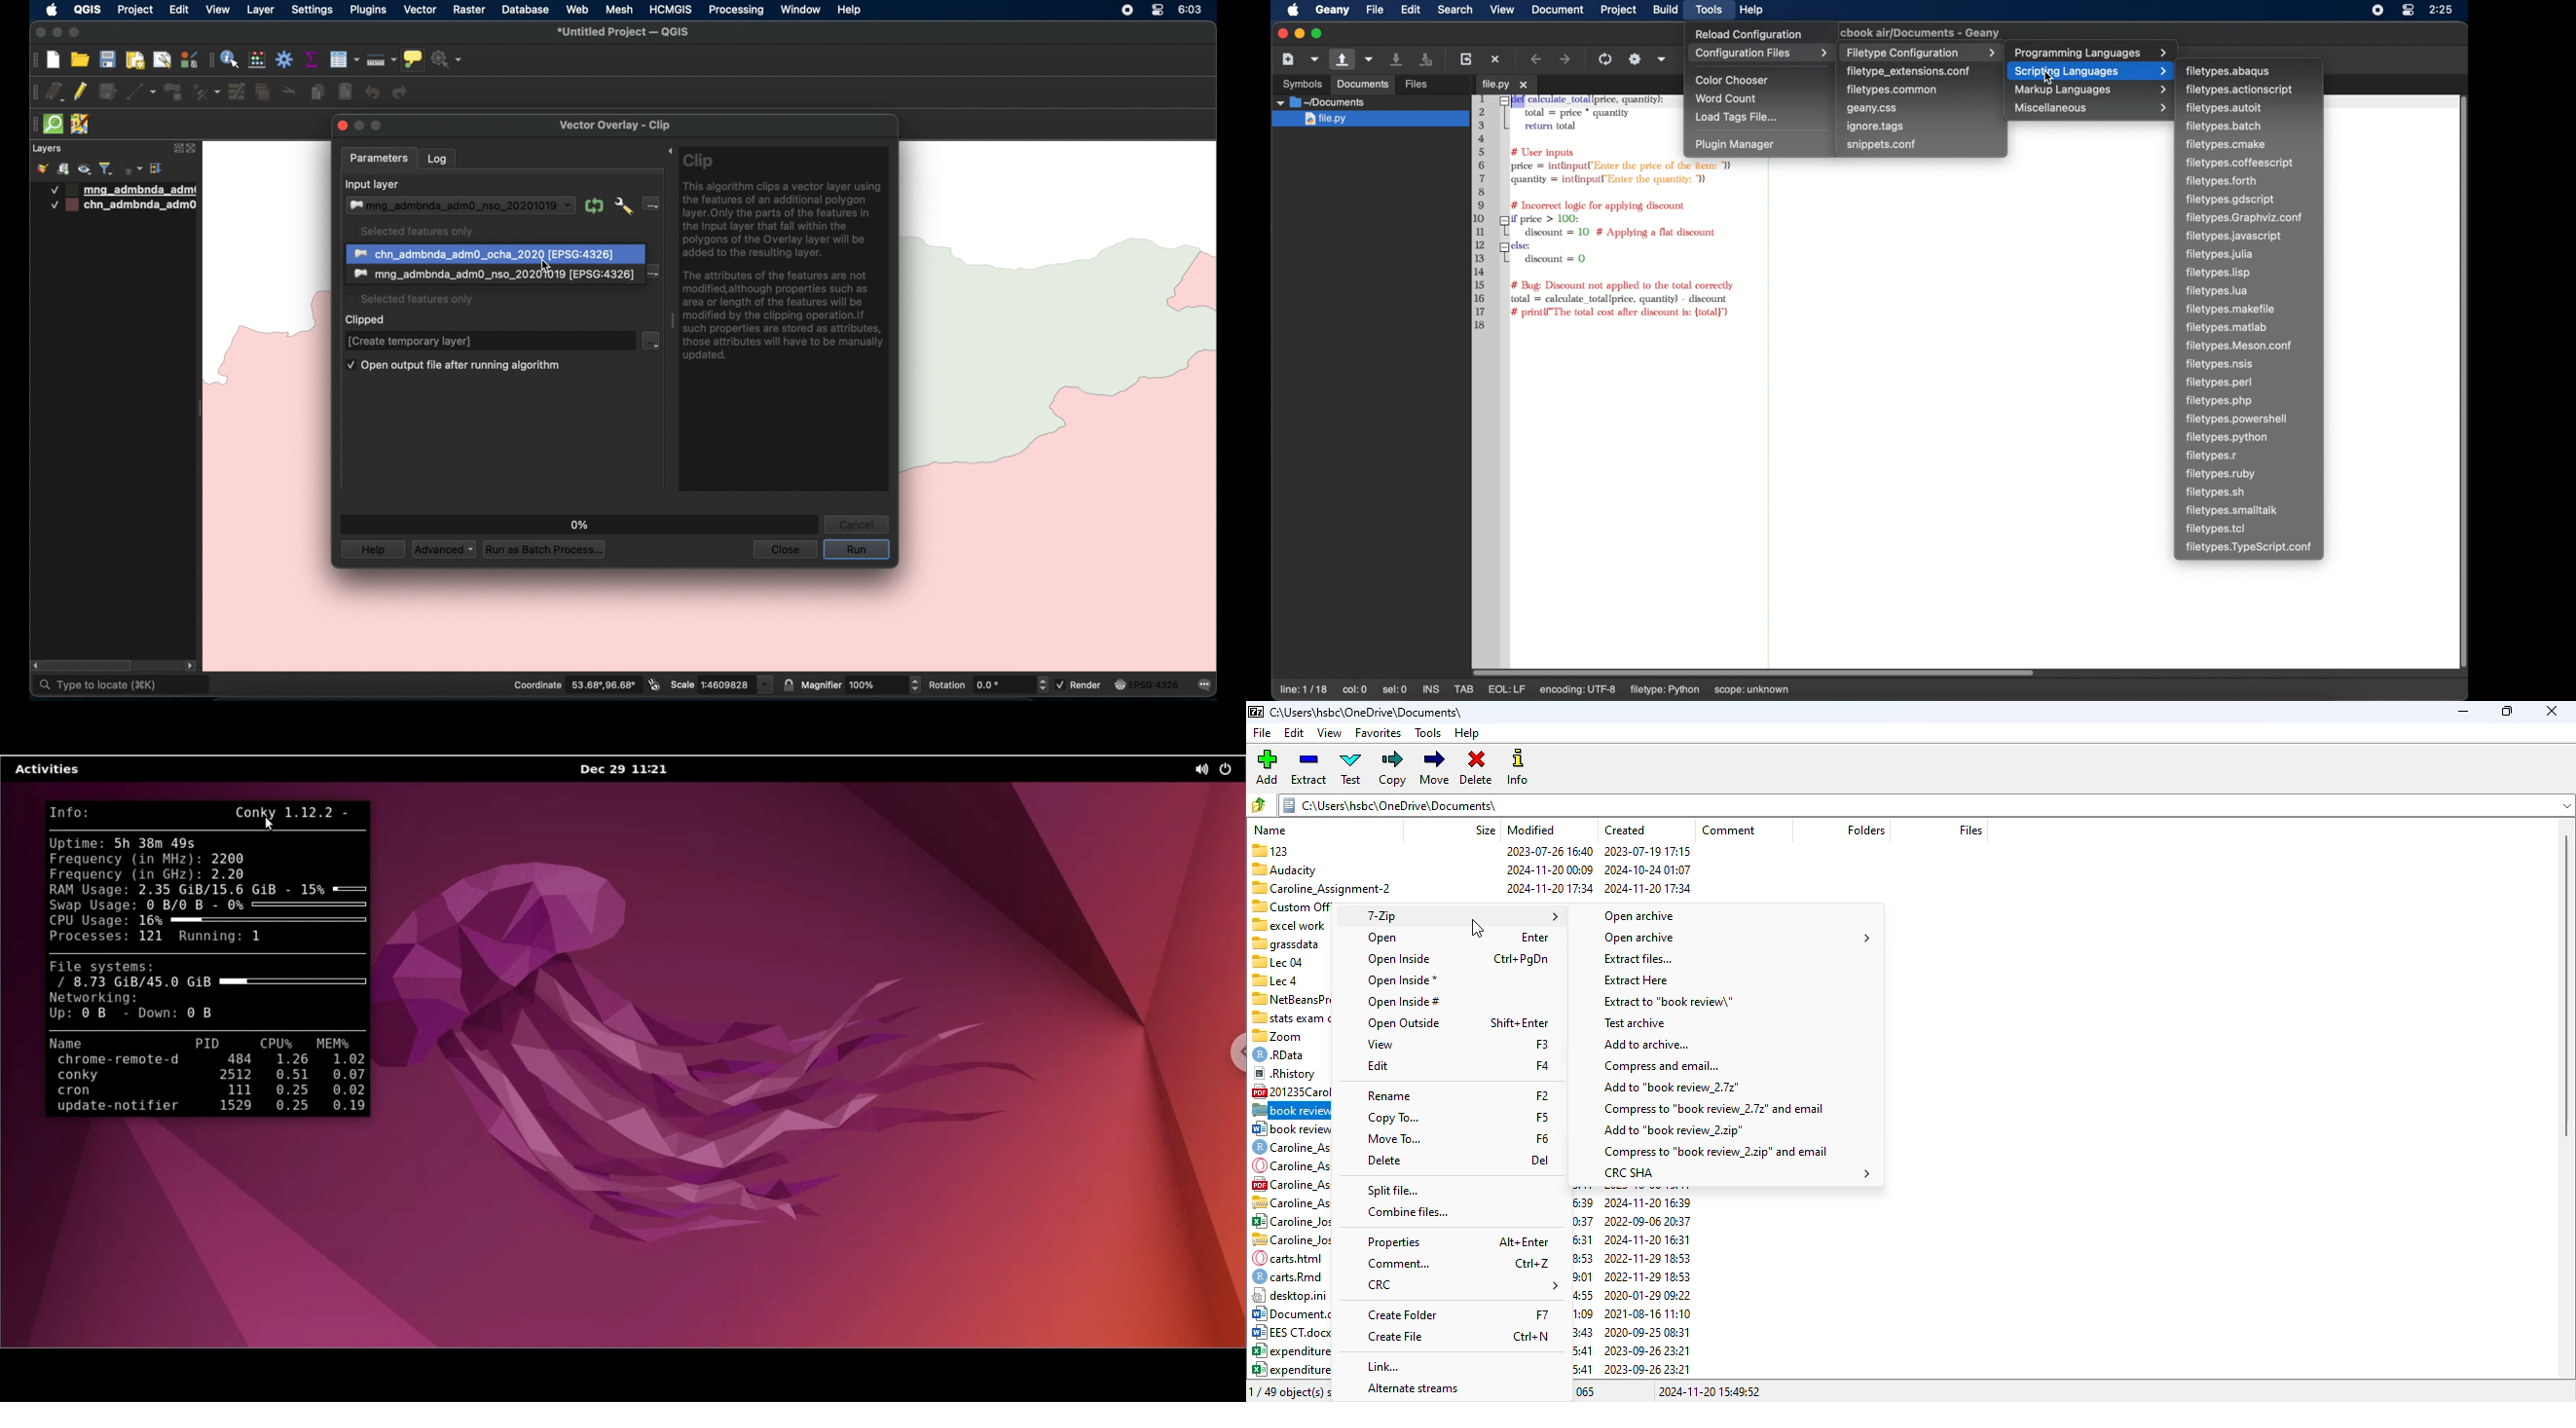 This screenshot has height=1428, width=2576. I want to click on toolbox, so click(285, 59).